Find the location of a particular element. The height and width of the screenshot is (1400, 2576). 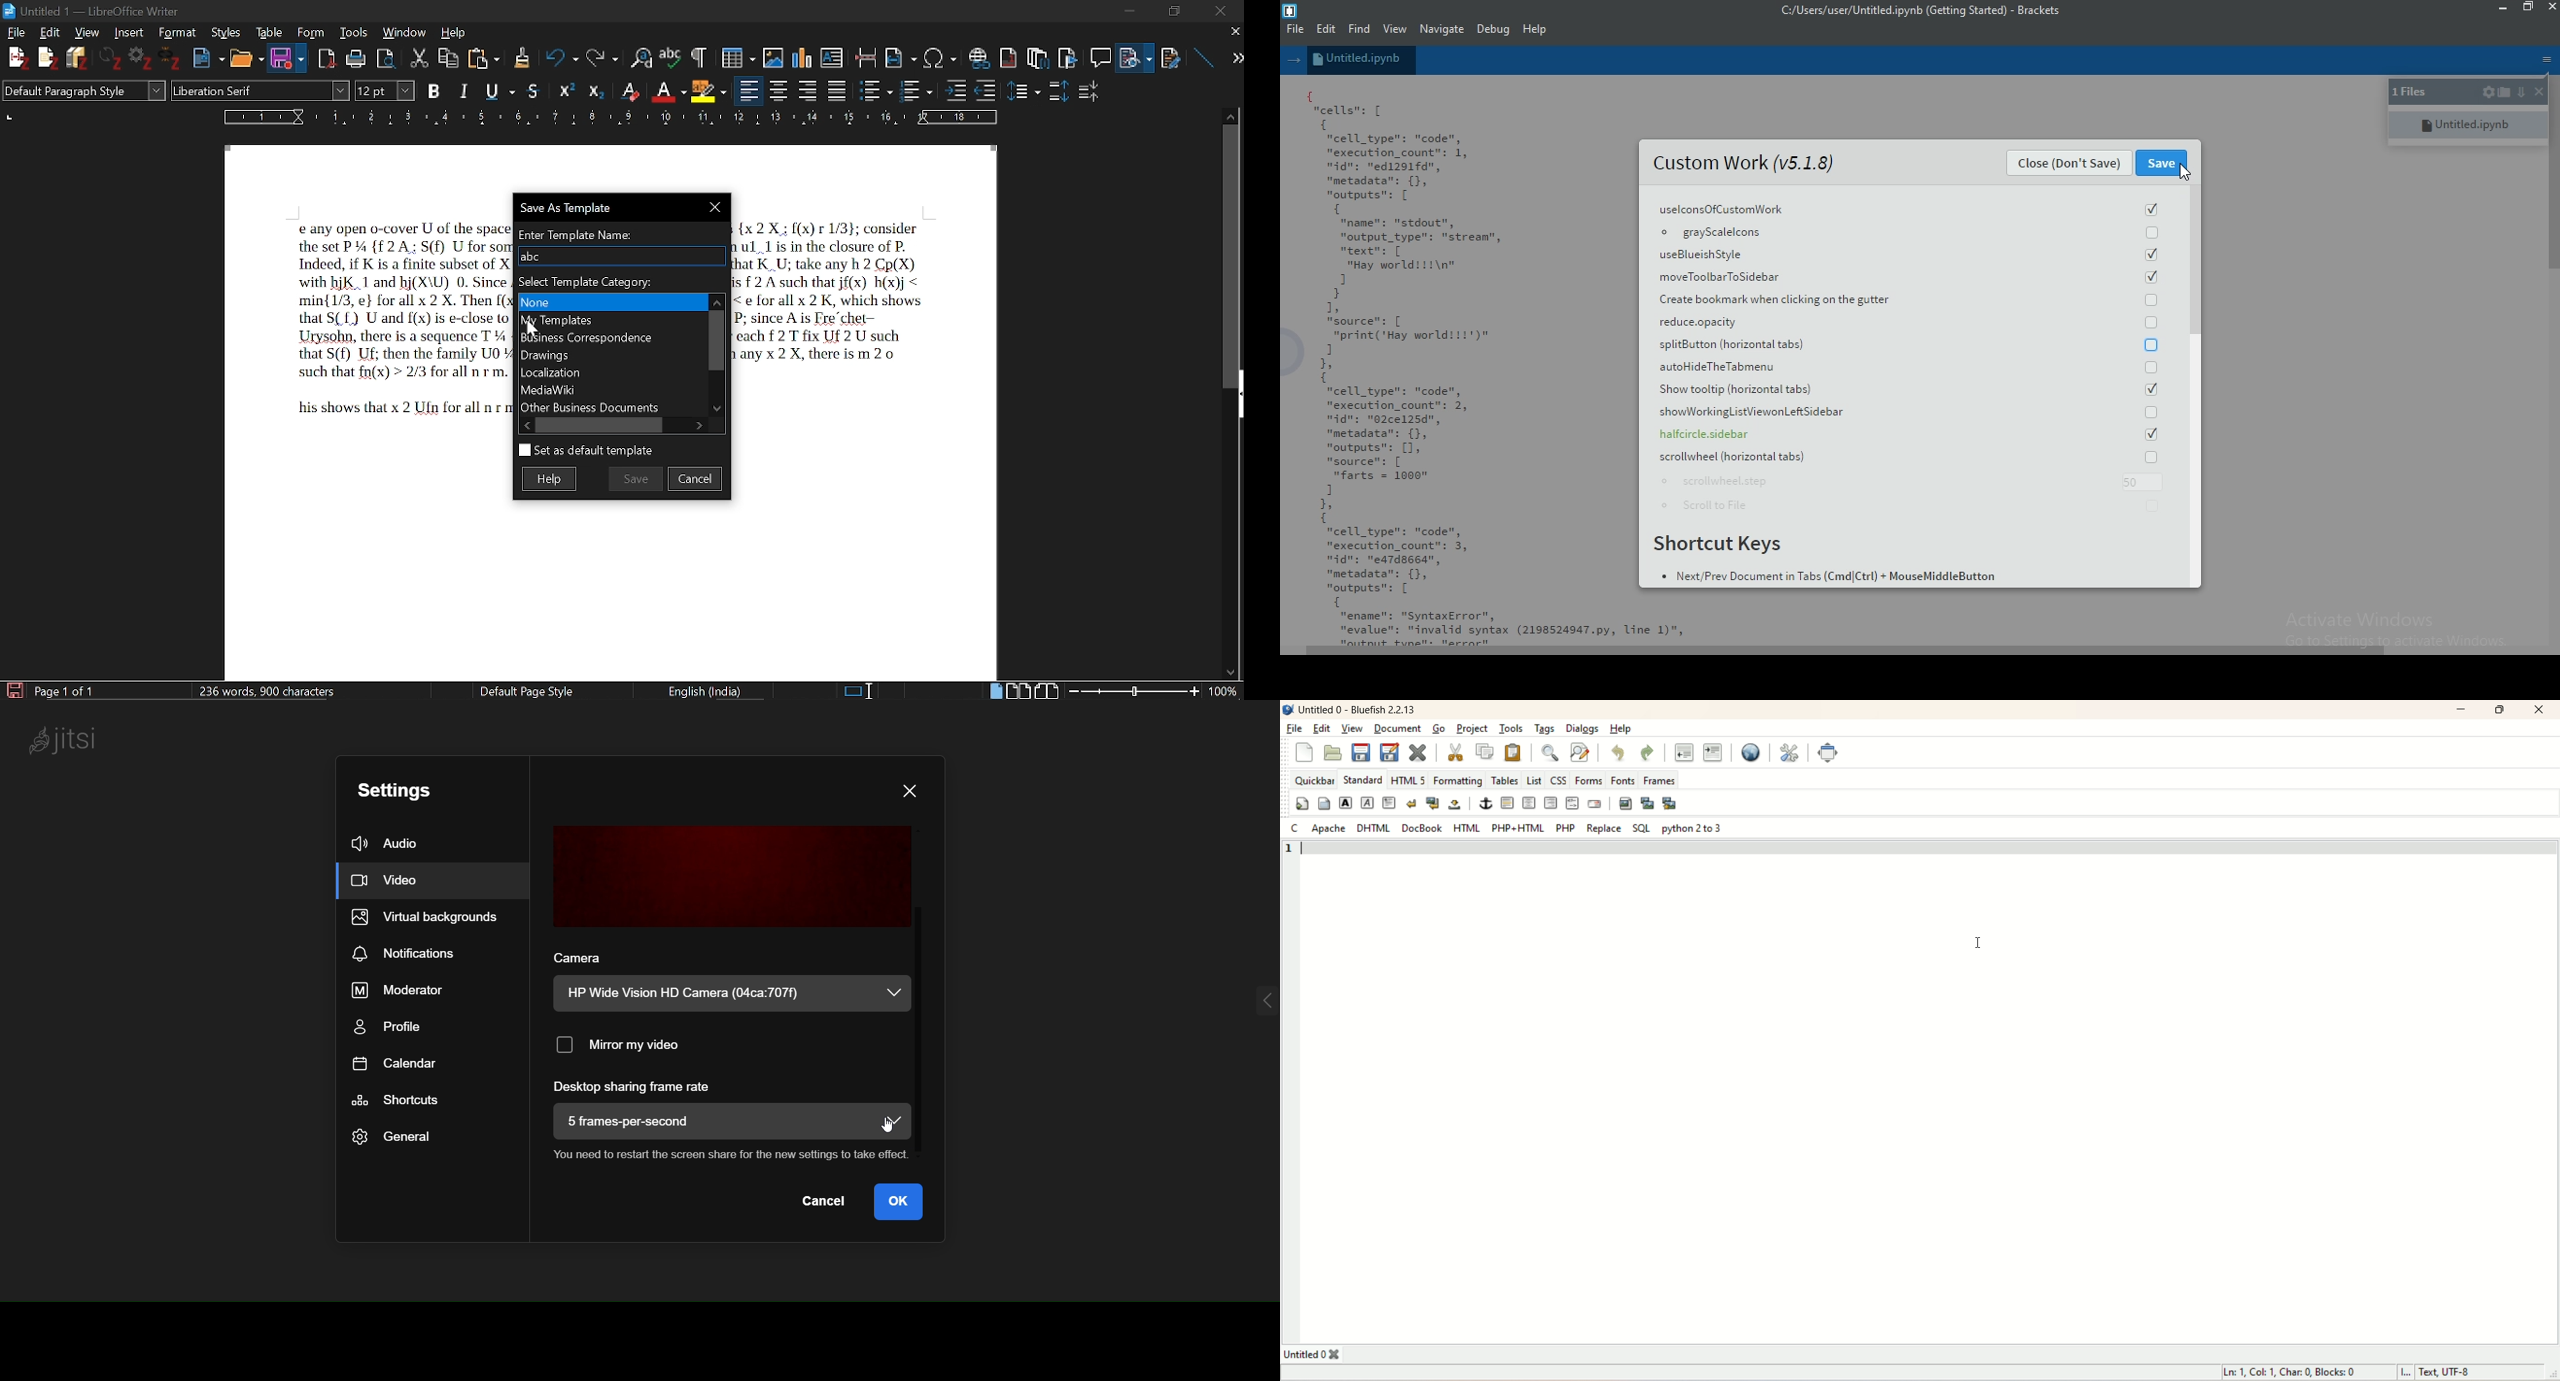

indent is located at coordinates (1714, 751).